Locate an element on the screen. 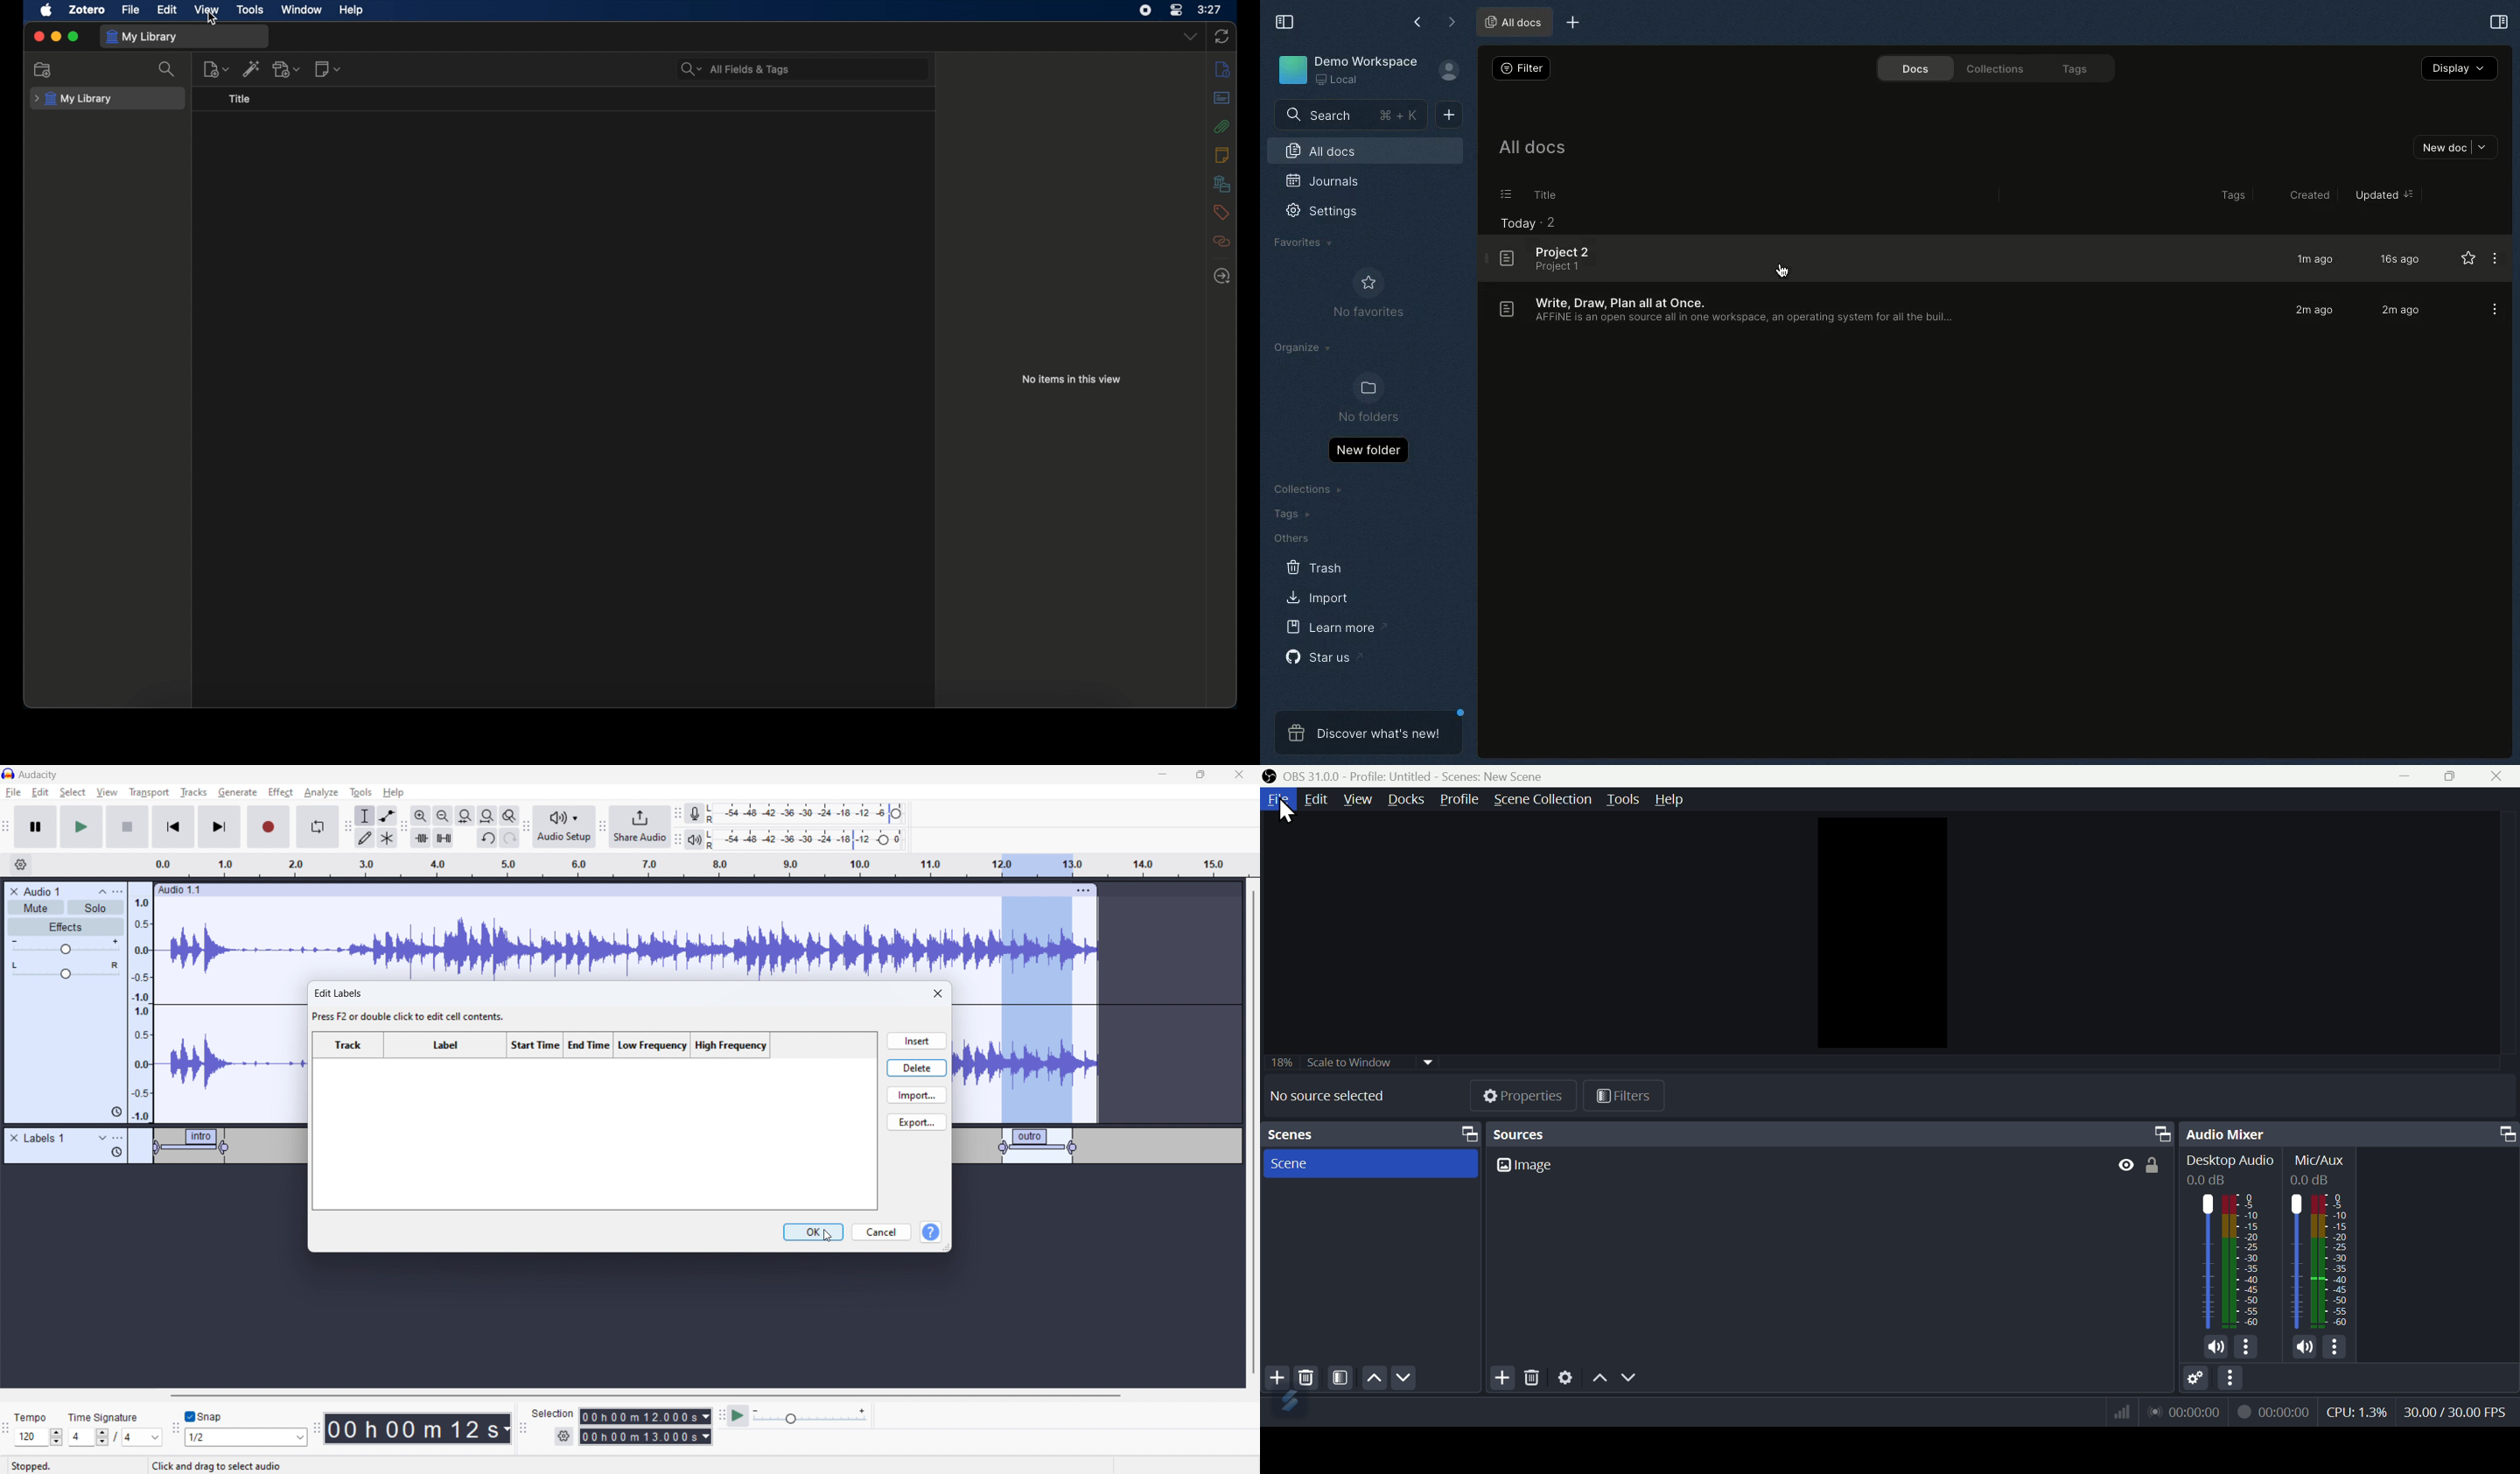  Favourites is located at coordinates (1305, 243).